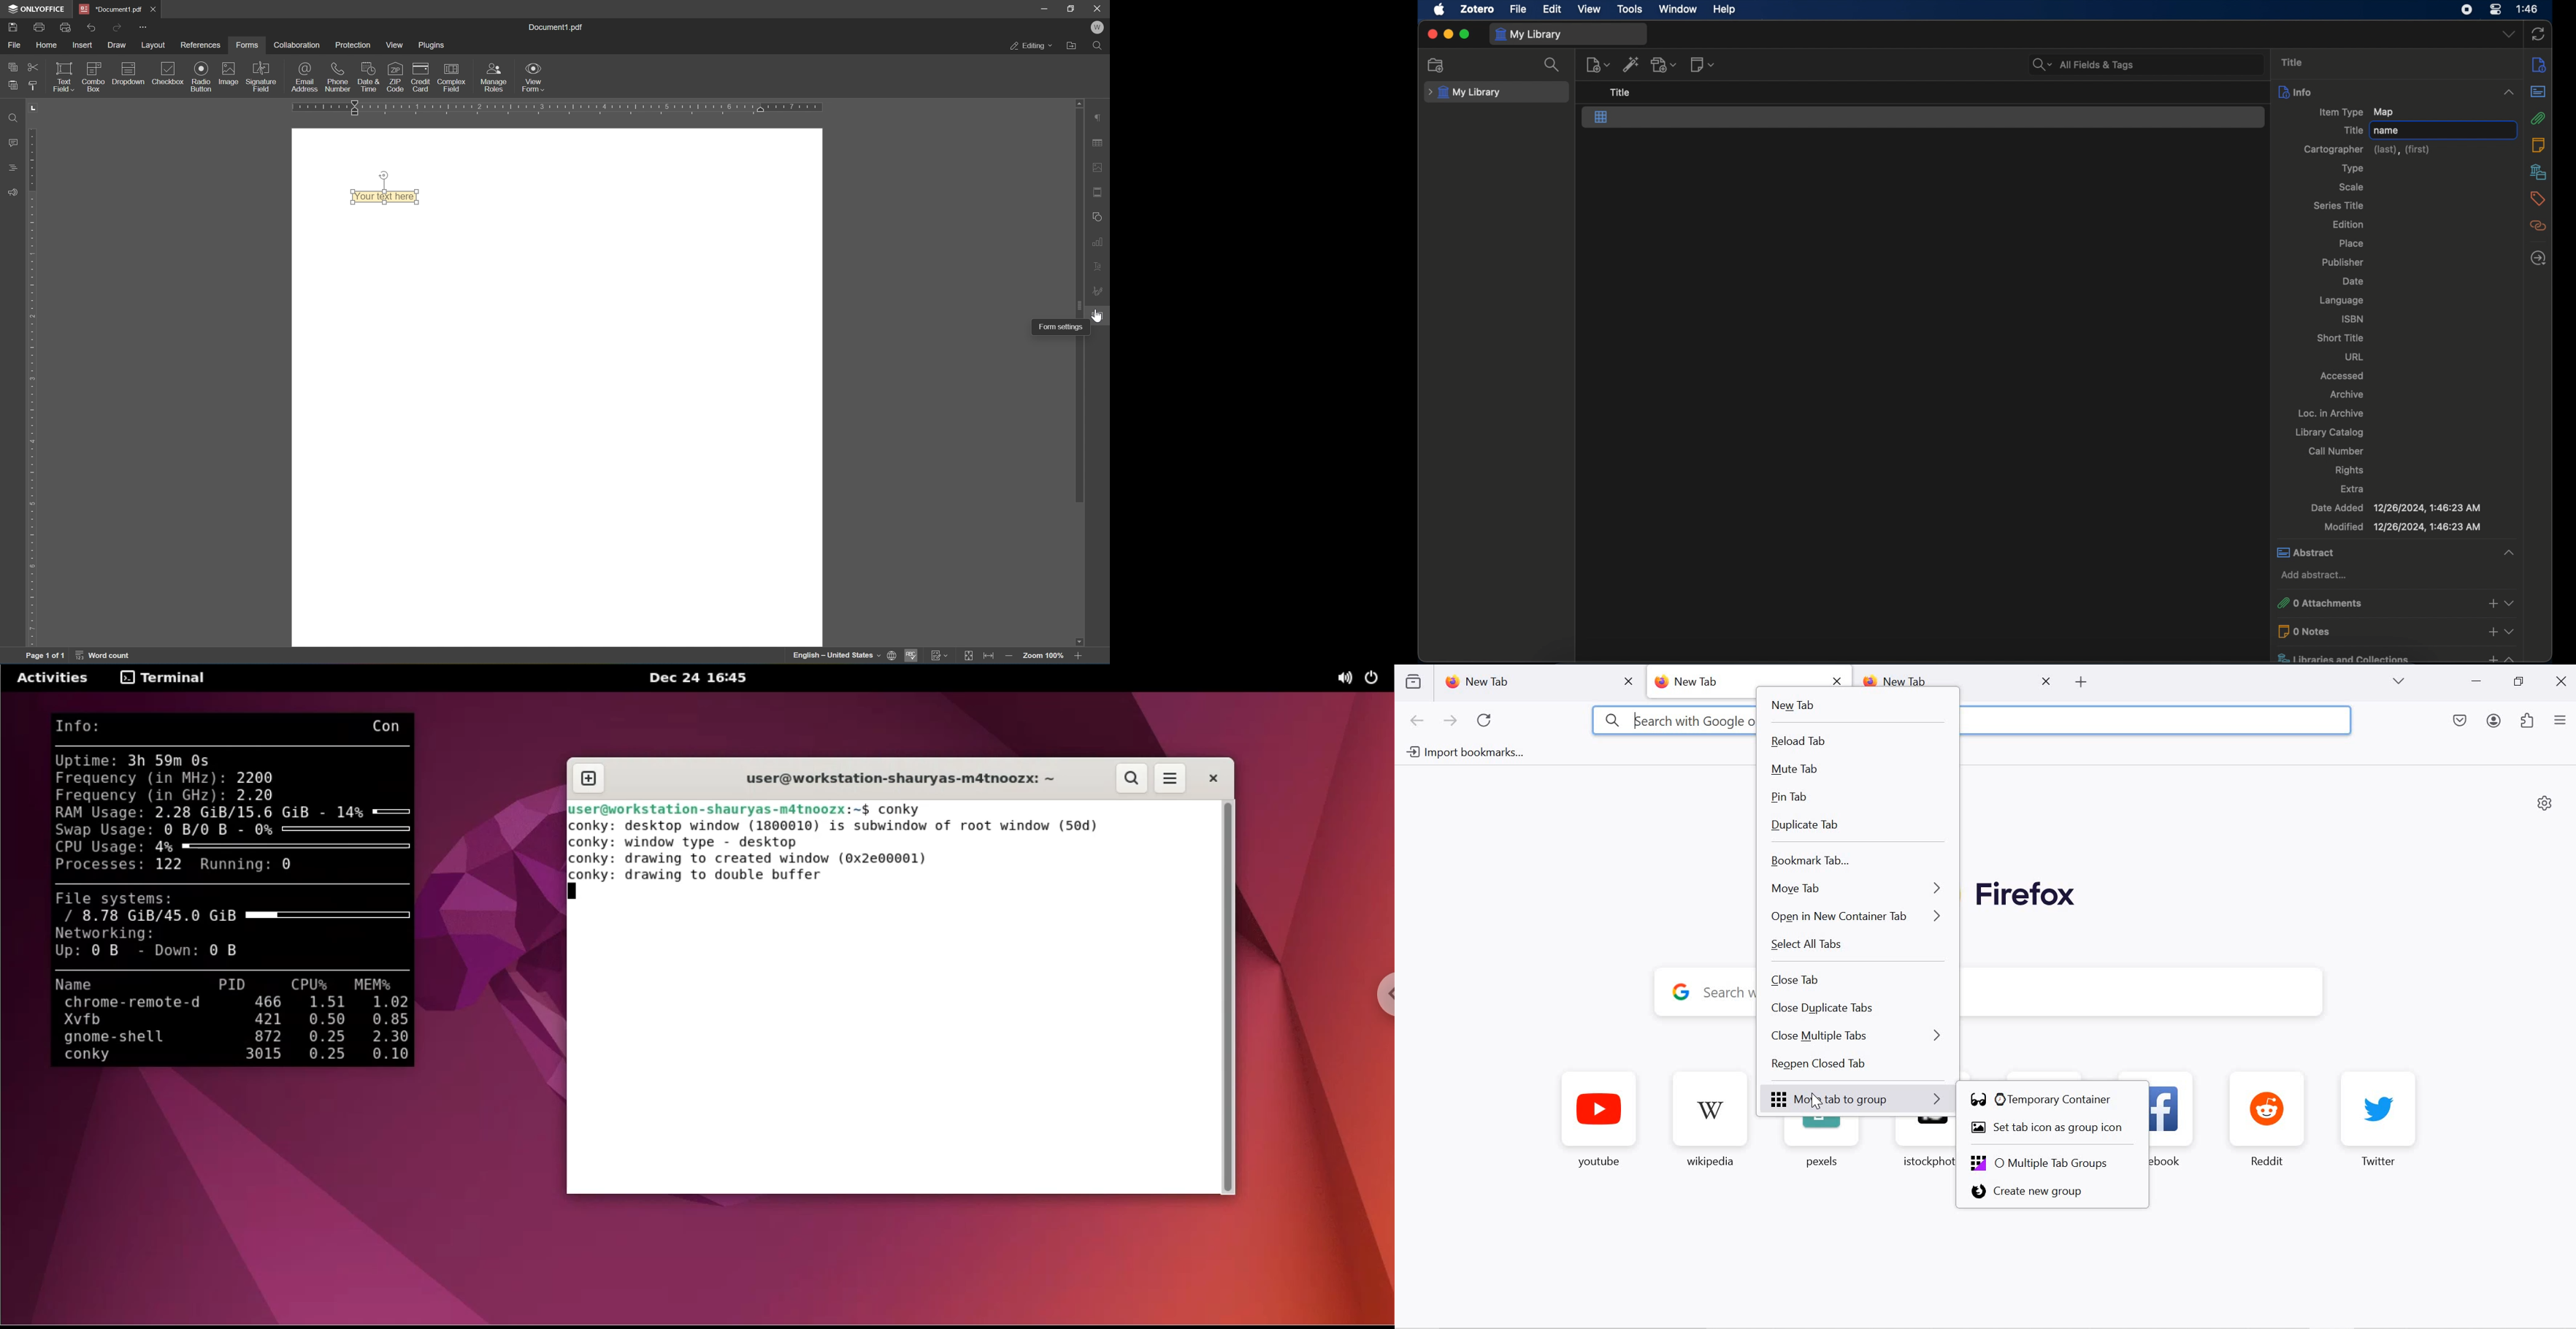  I want to click on add item by identifier, so click(1631, 64).